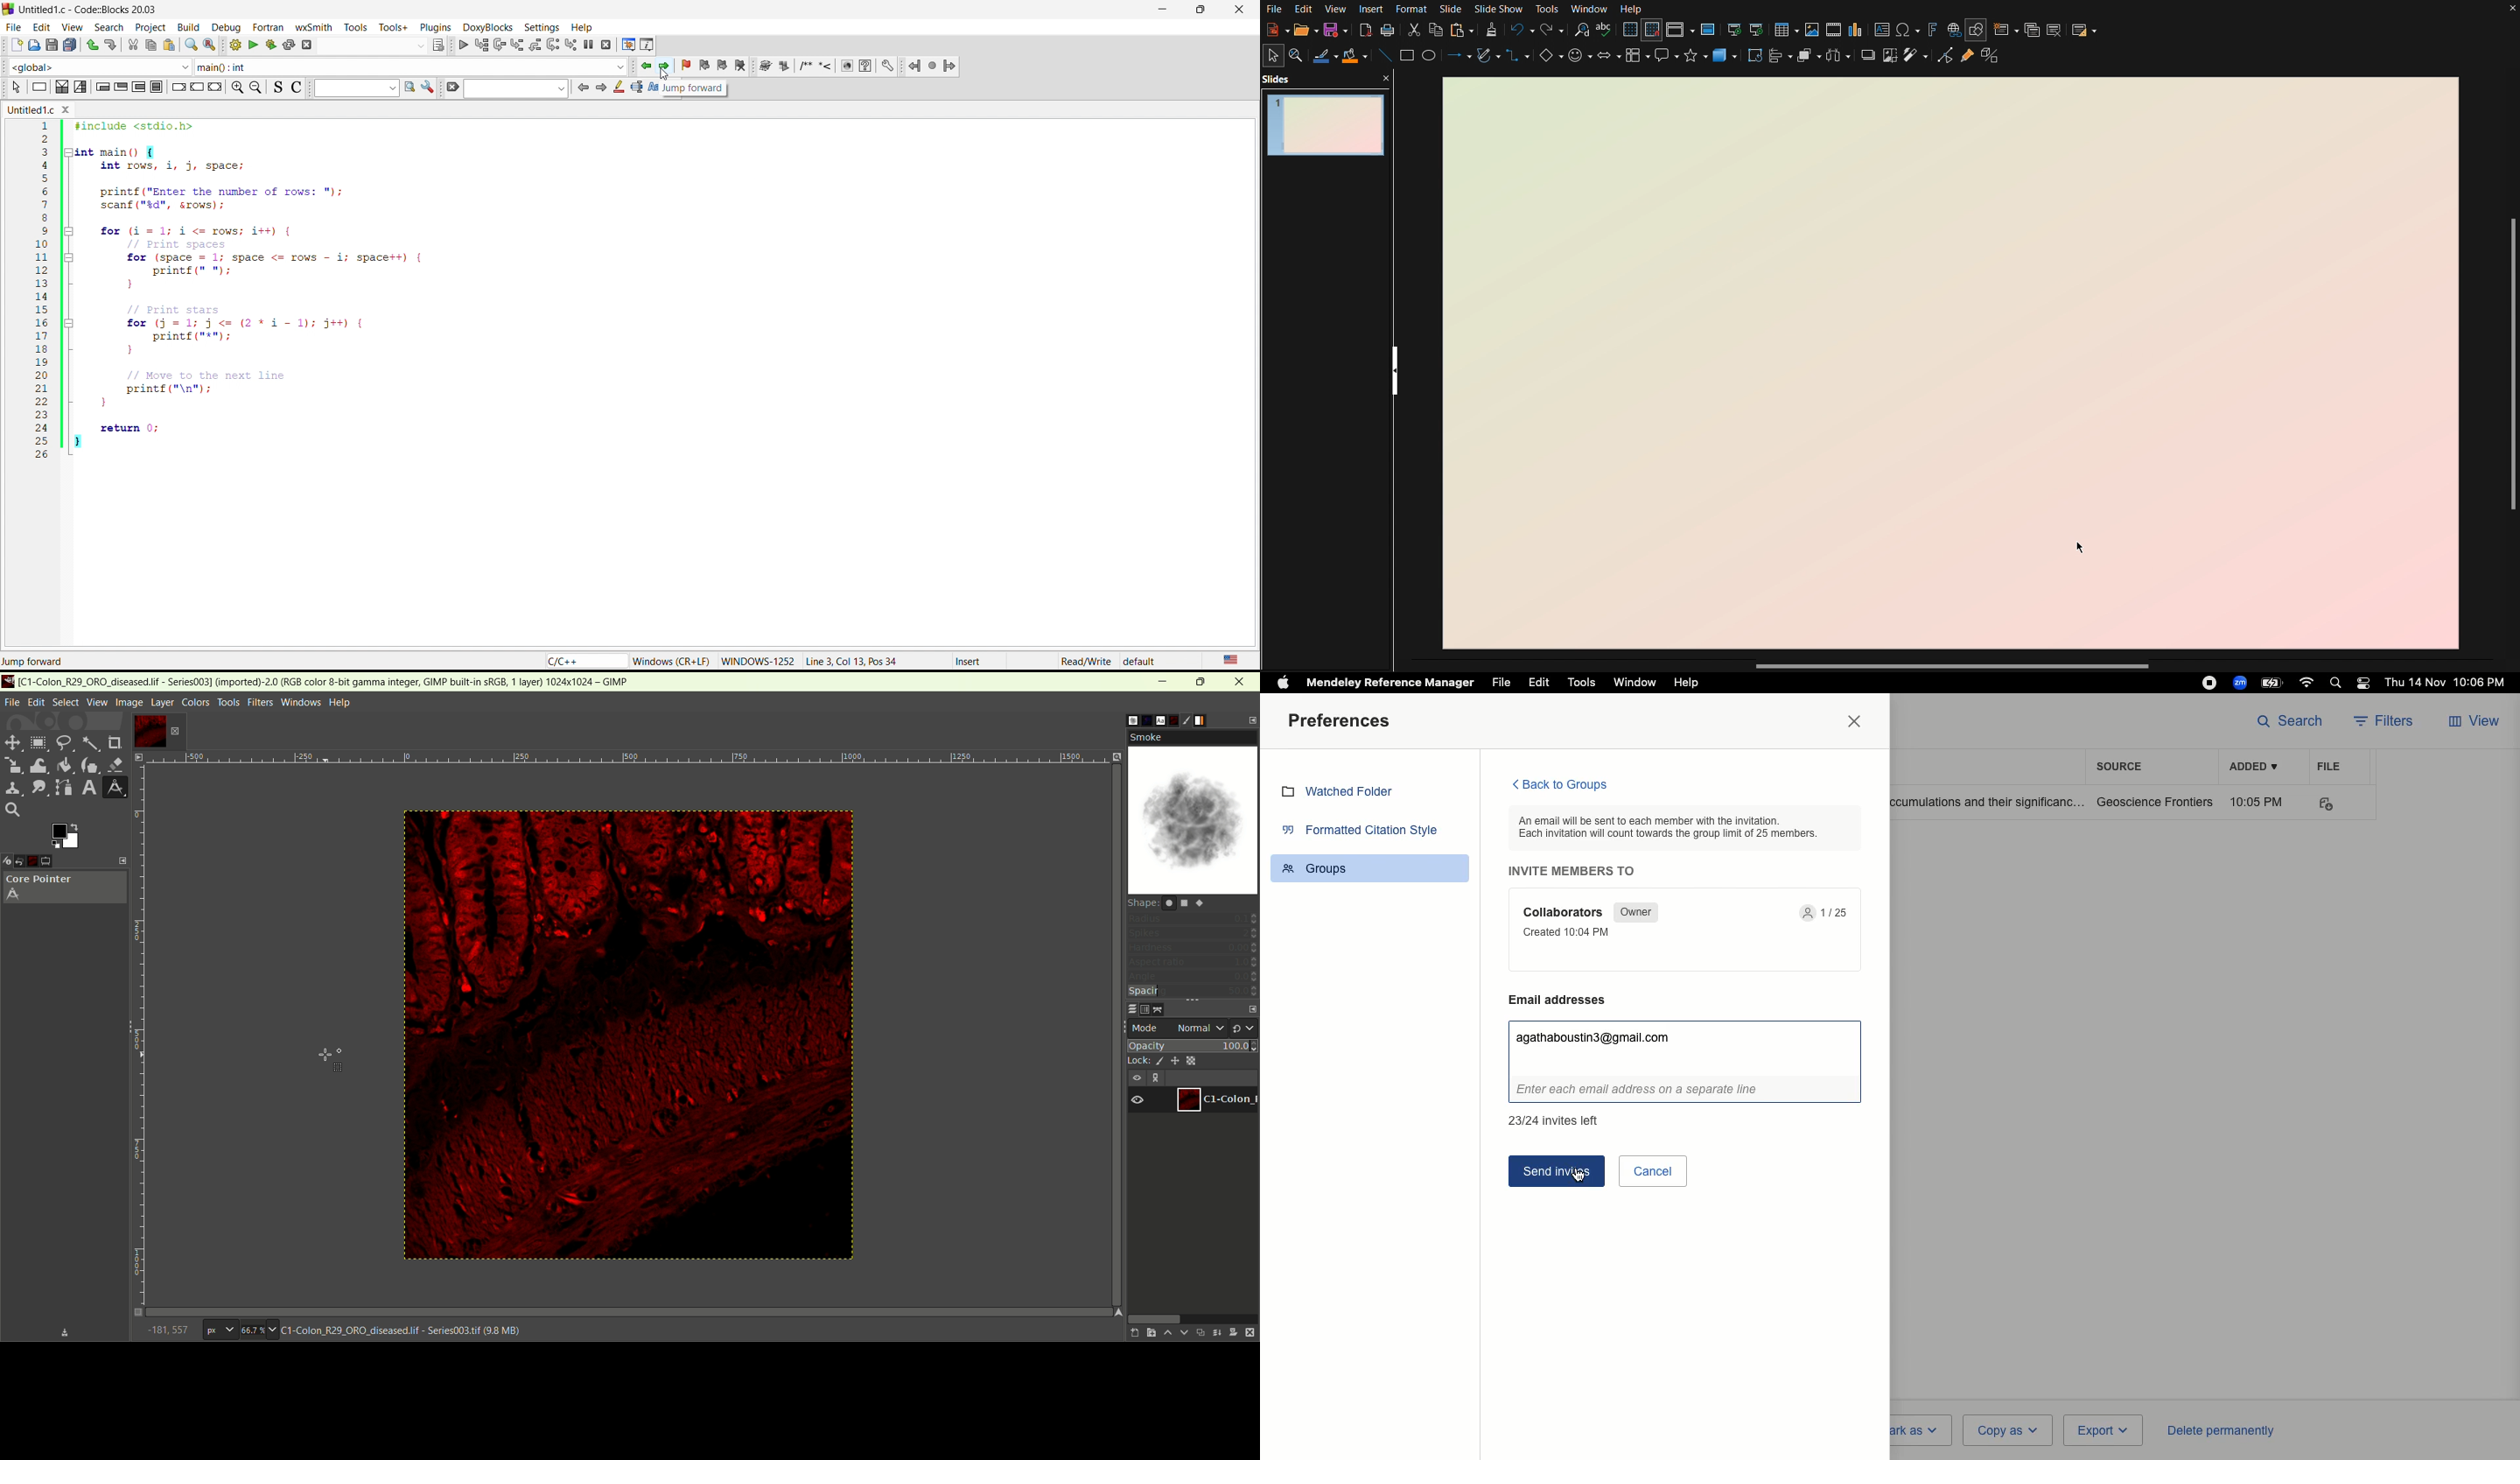  I want to click on Flowcharts, so click(1638, 60).